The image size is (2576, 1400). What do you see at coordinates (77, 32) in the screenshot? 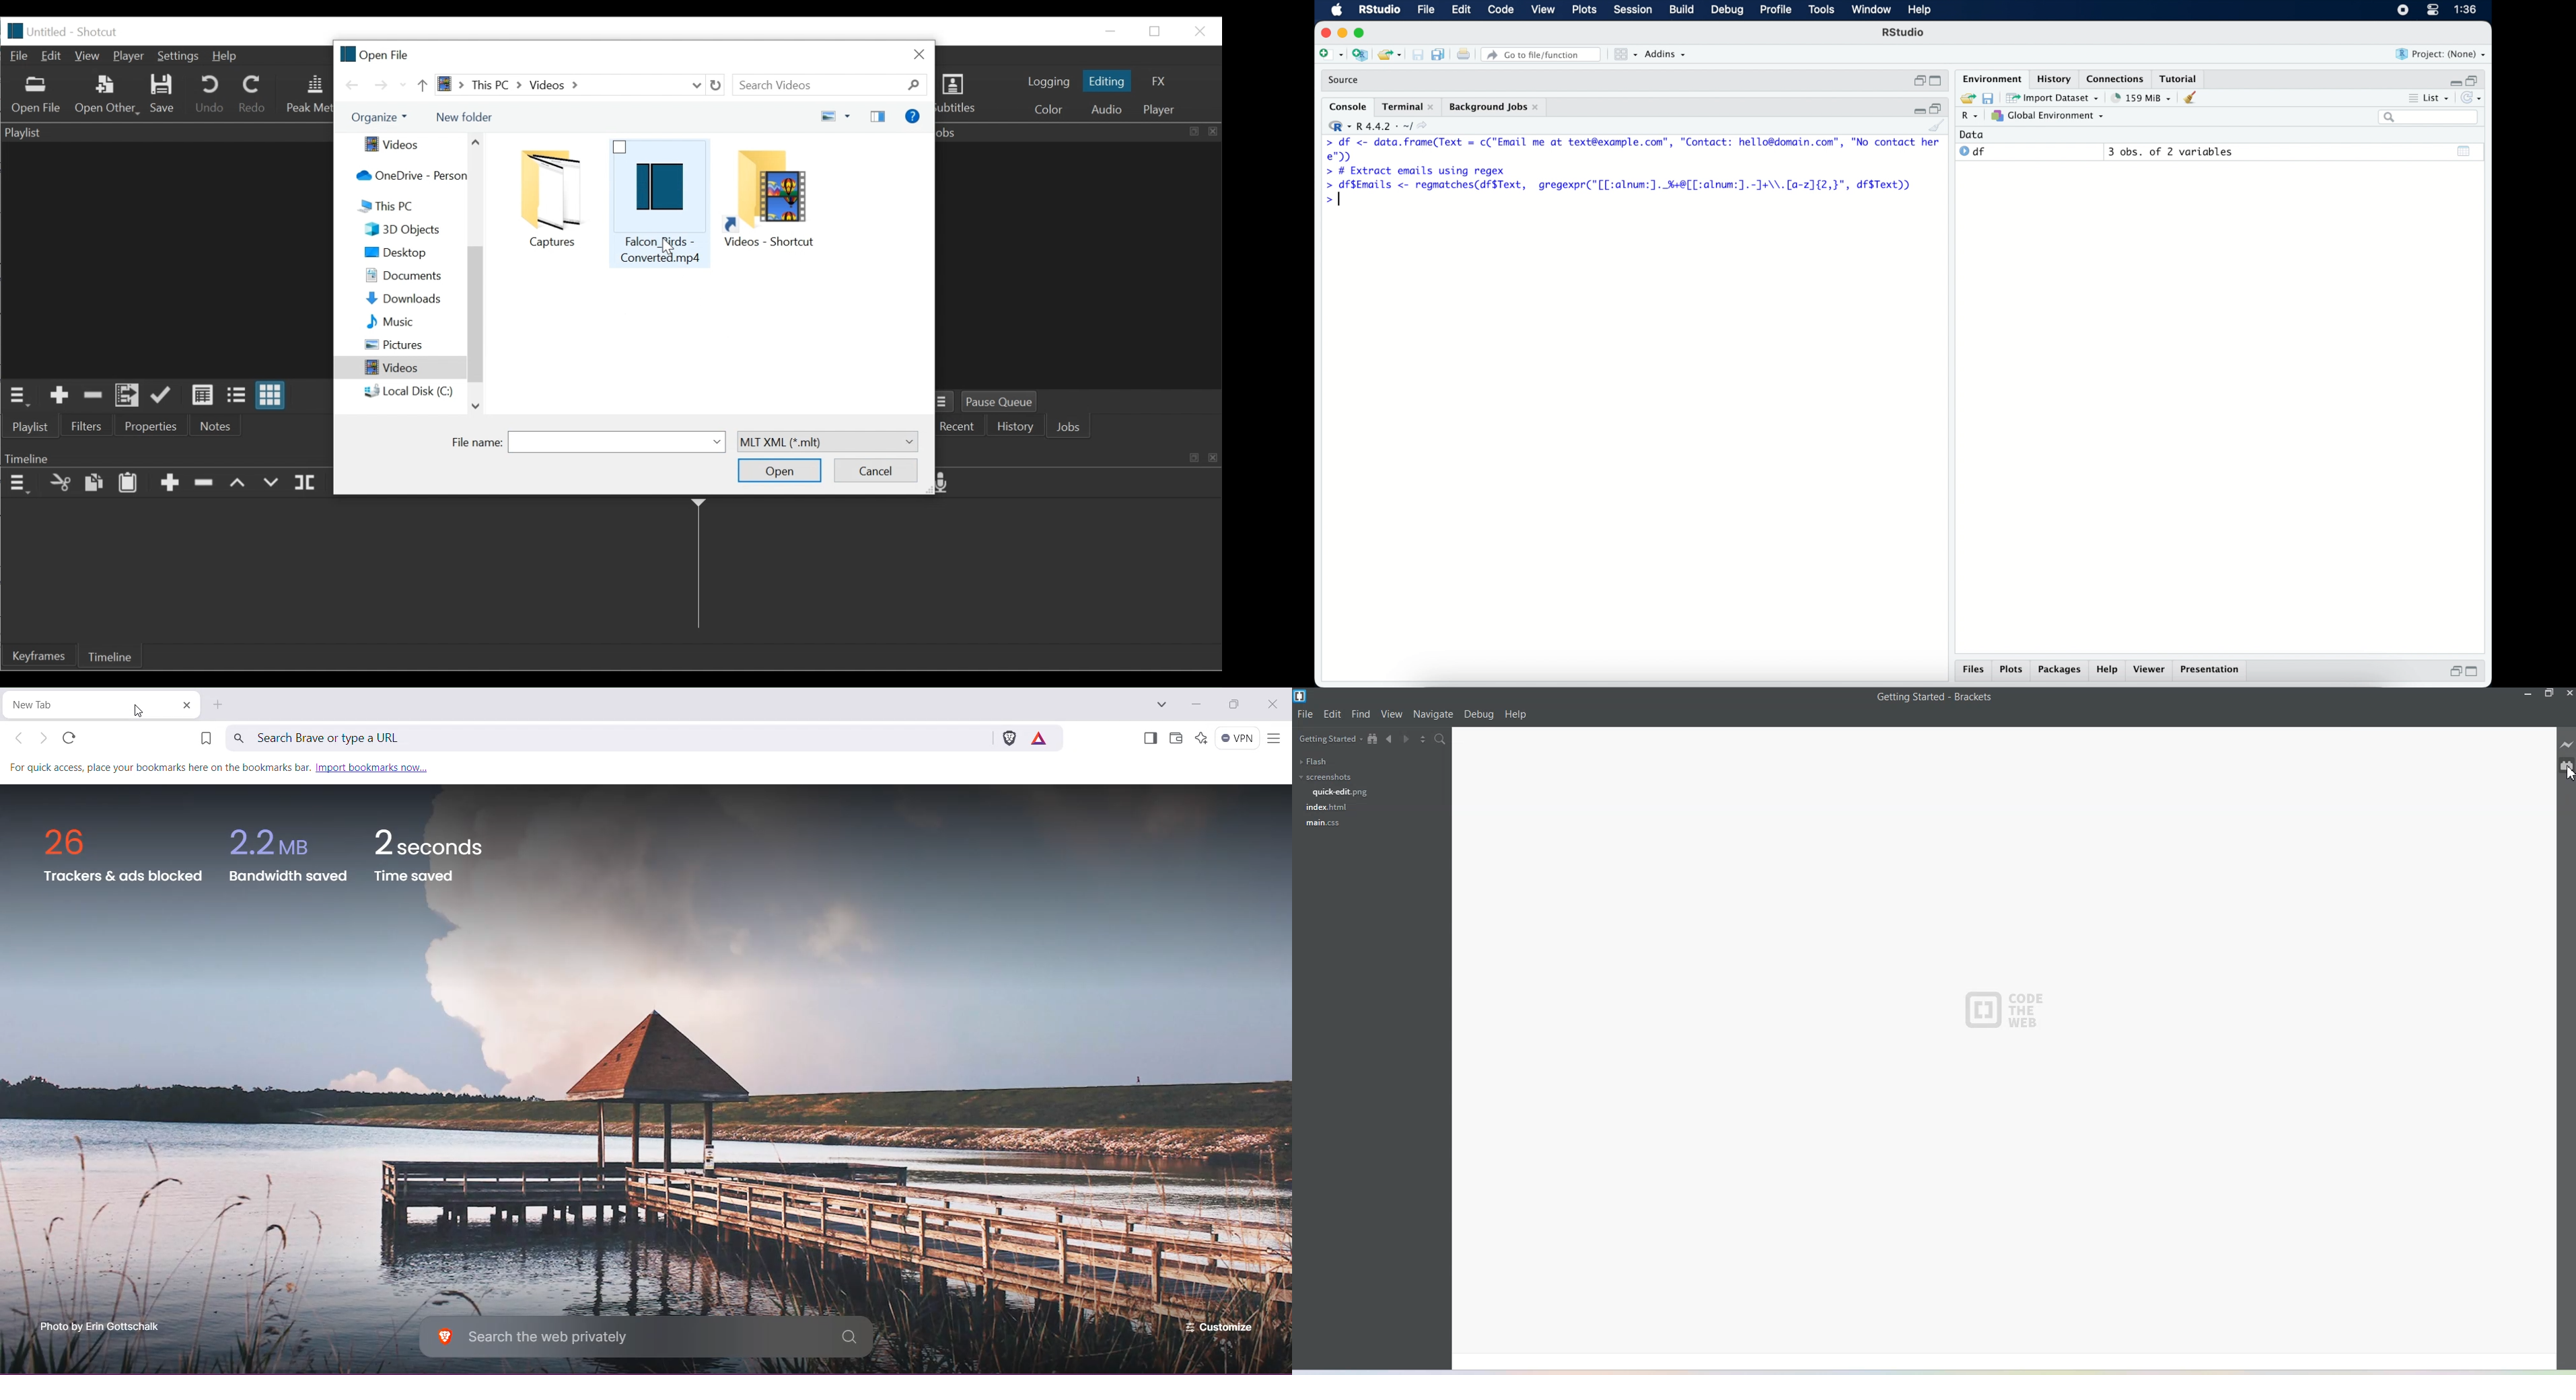
I see `Untitled - Shotcut` at bounding box center [77, 32].